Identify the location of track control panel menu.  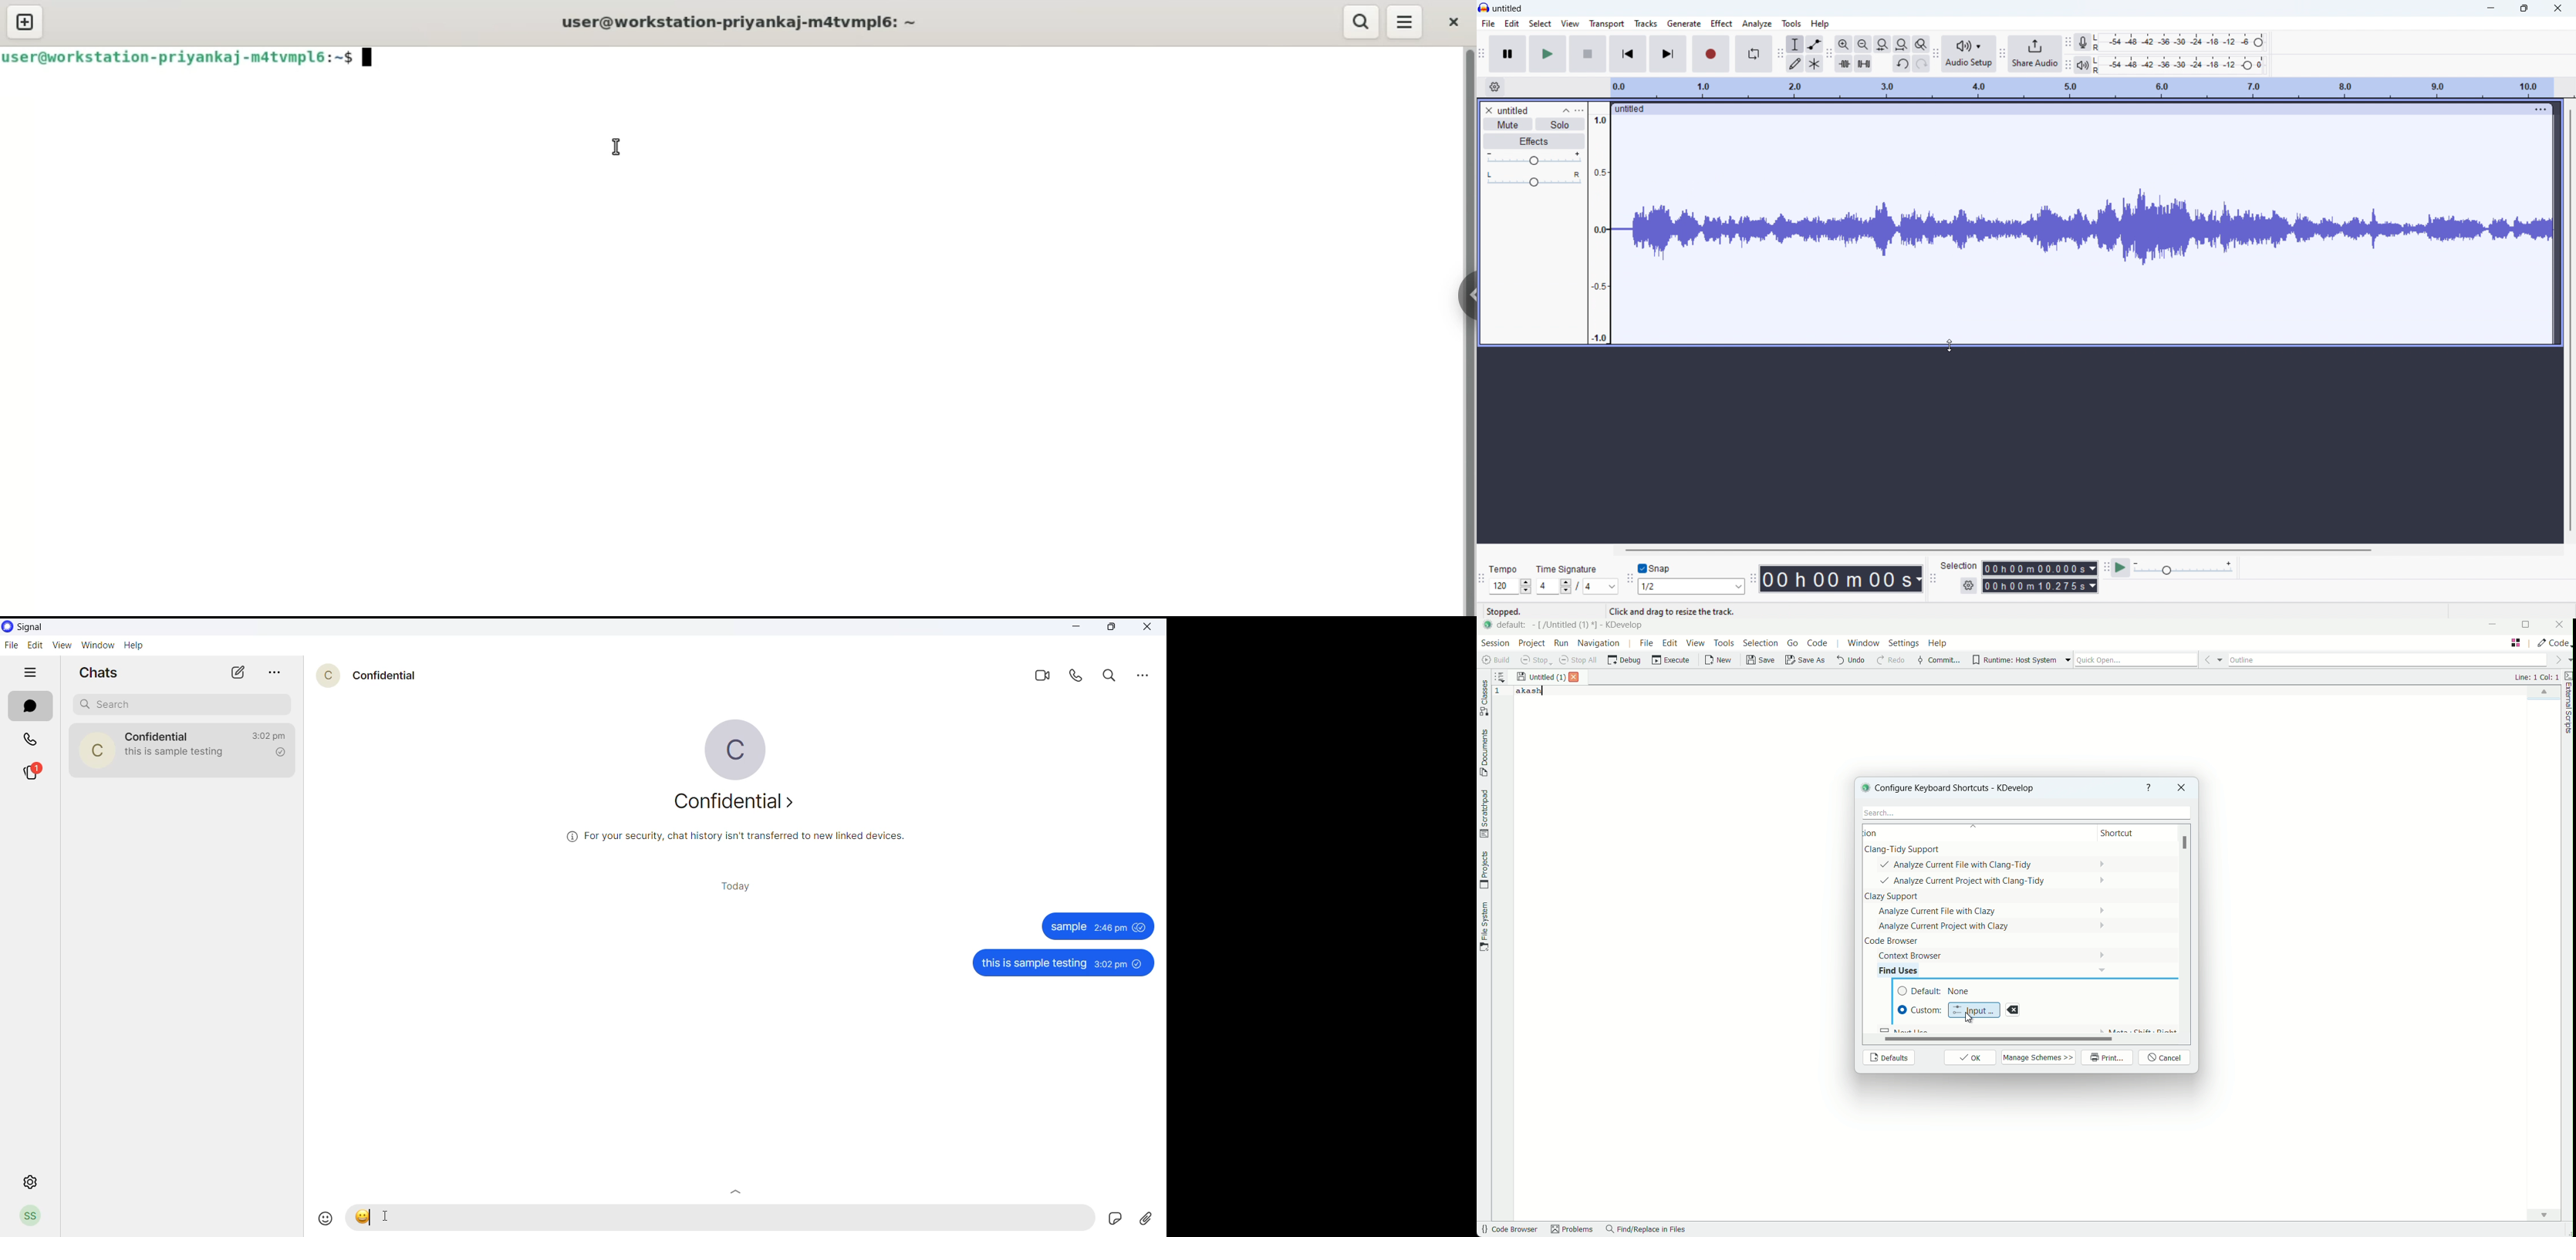
(1580, 110).